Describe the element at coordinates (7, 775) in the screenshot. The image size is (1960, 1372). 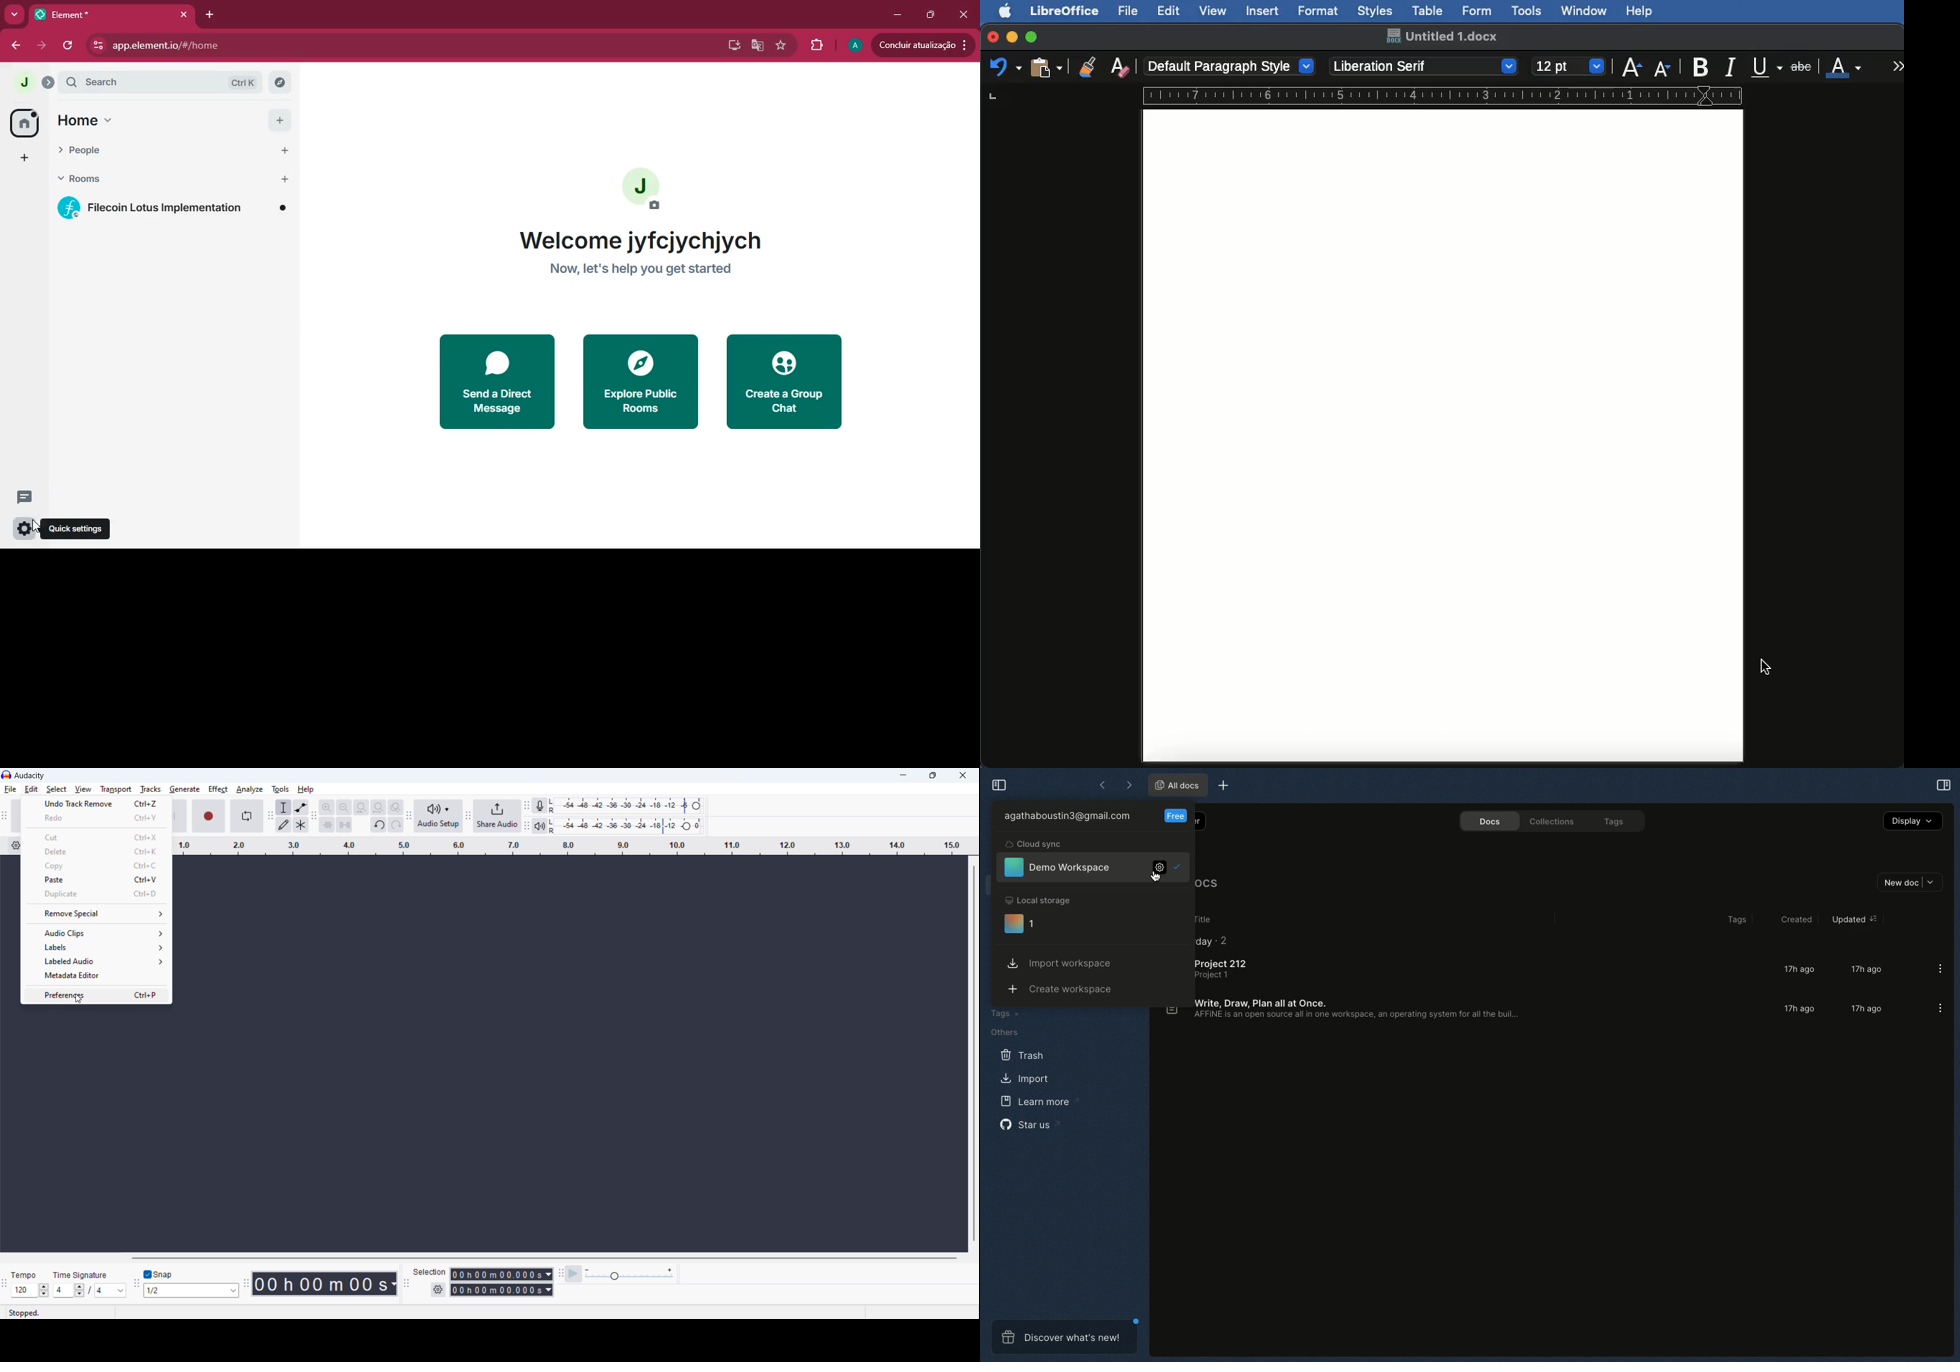
I see `logo` at that location.